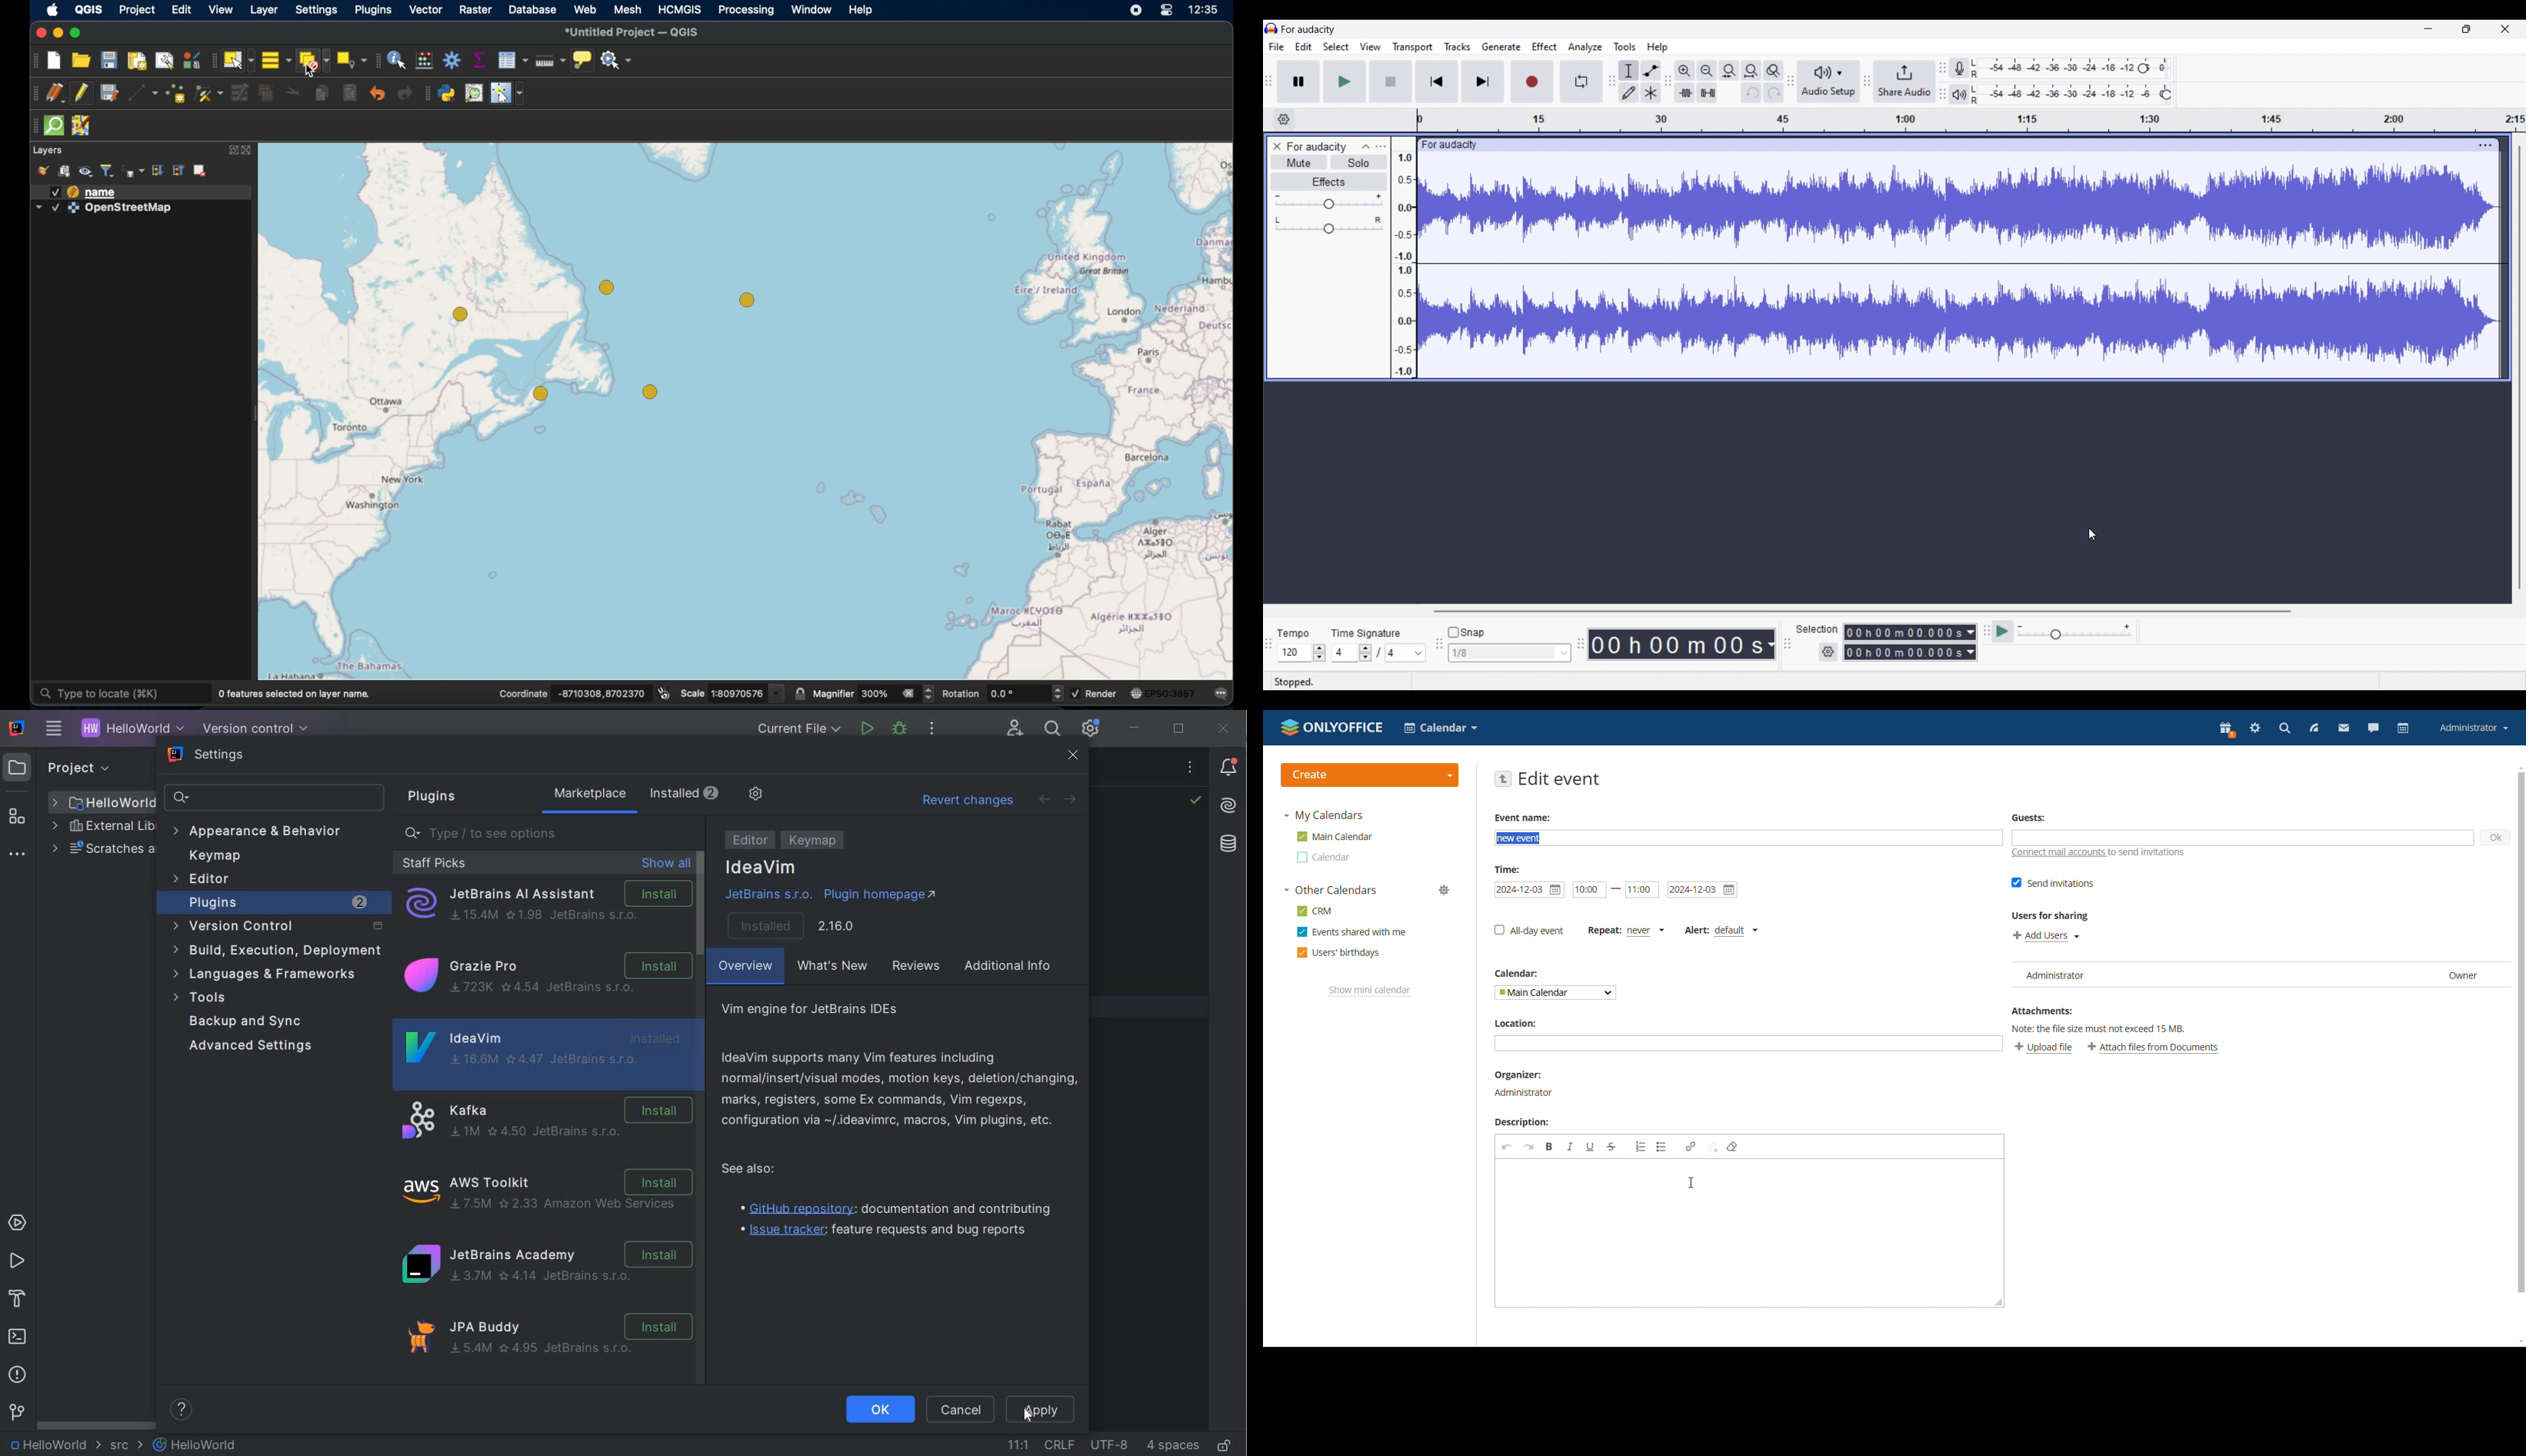 This screenshot has height=1456, width=2548. I want to click on manage, so click(1444, 889).